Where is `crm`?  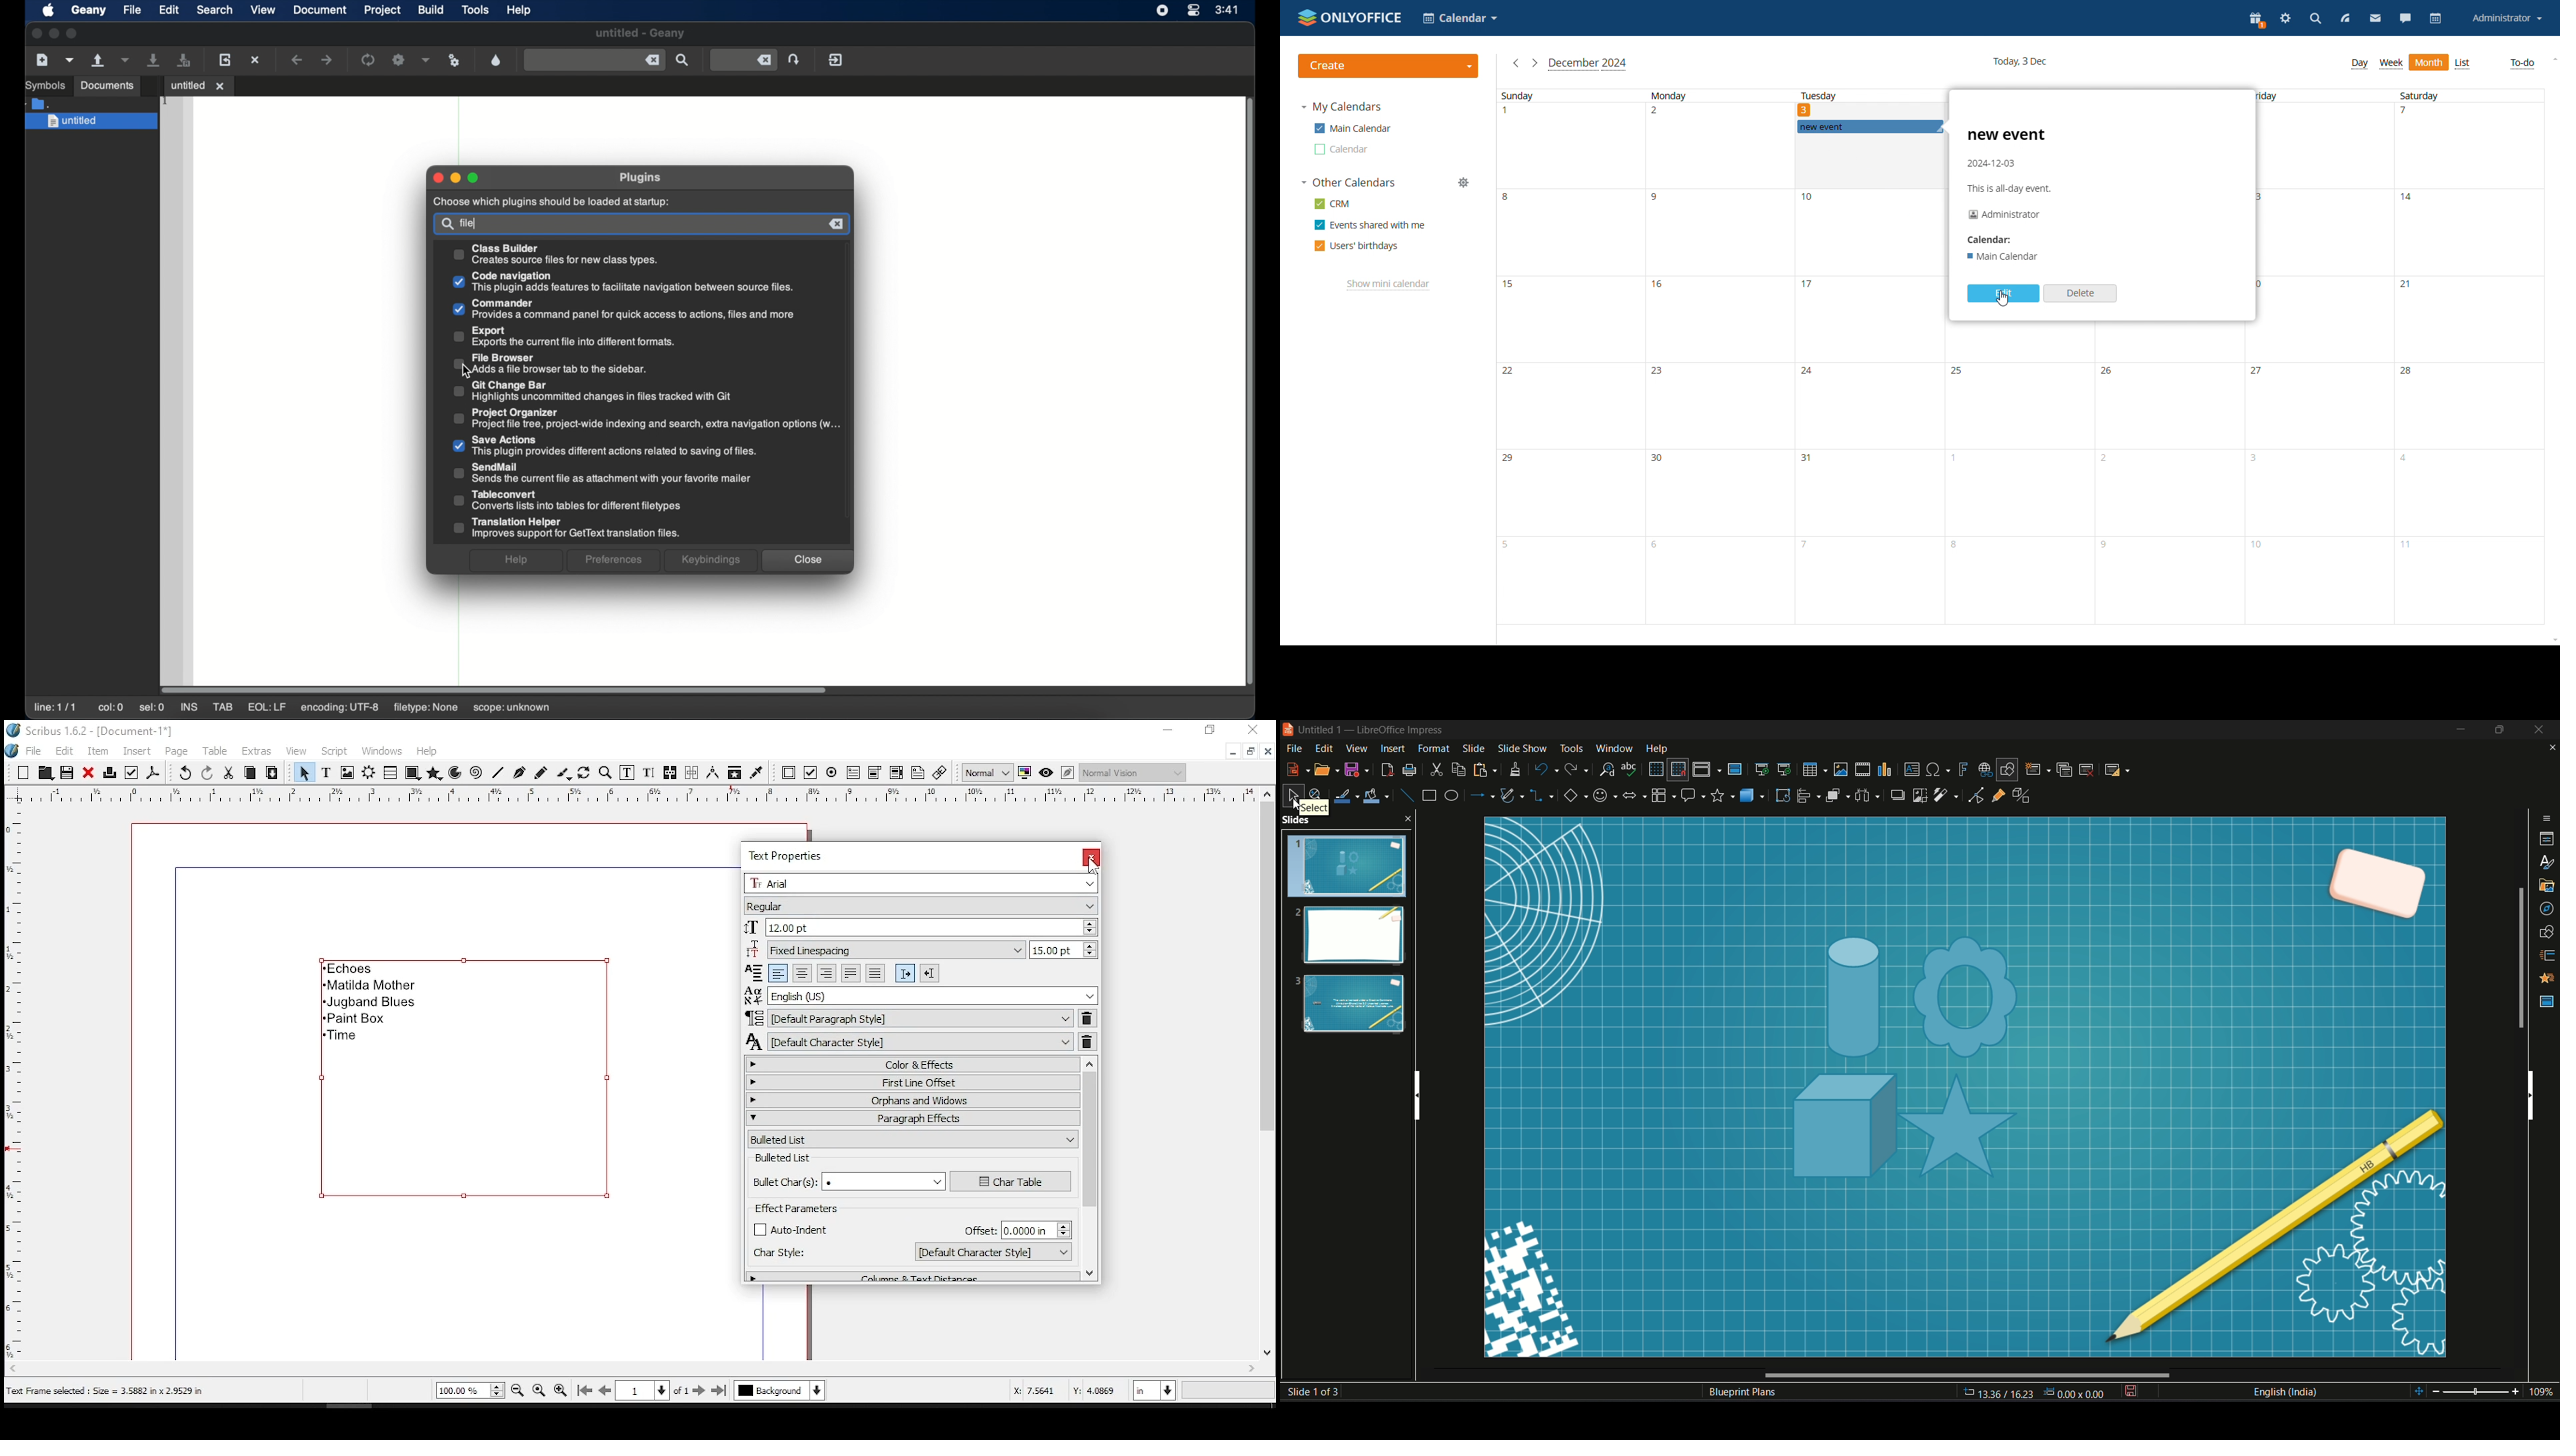 crm is located at coordinates (1331, 205).